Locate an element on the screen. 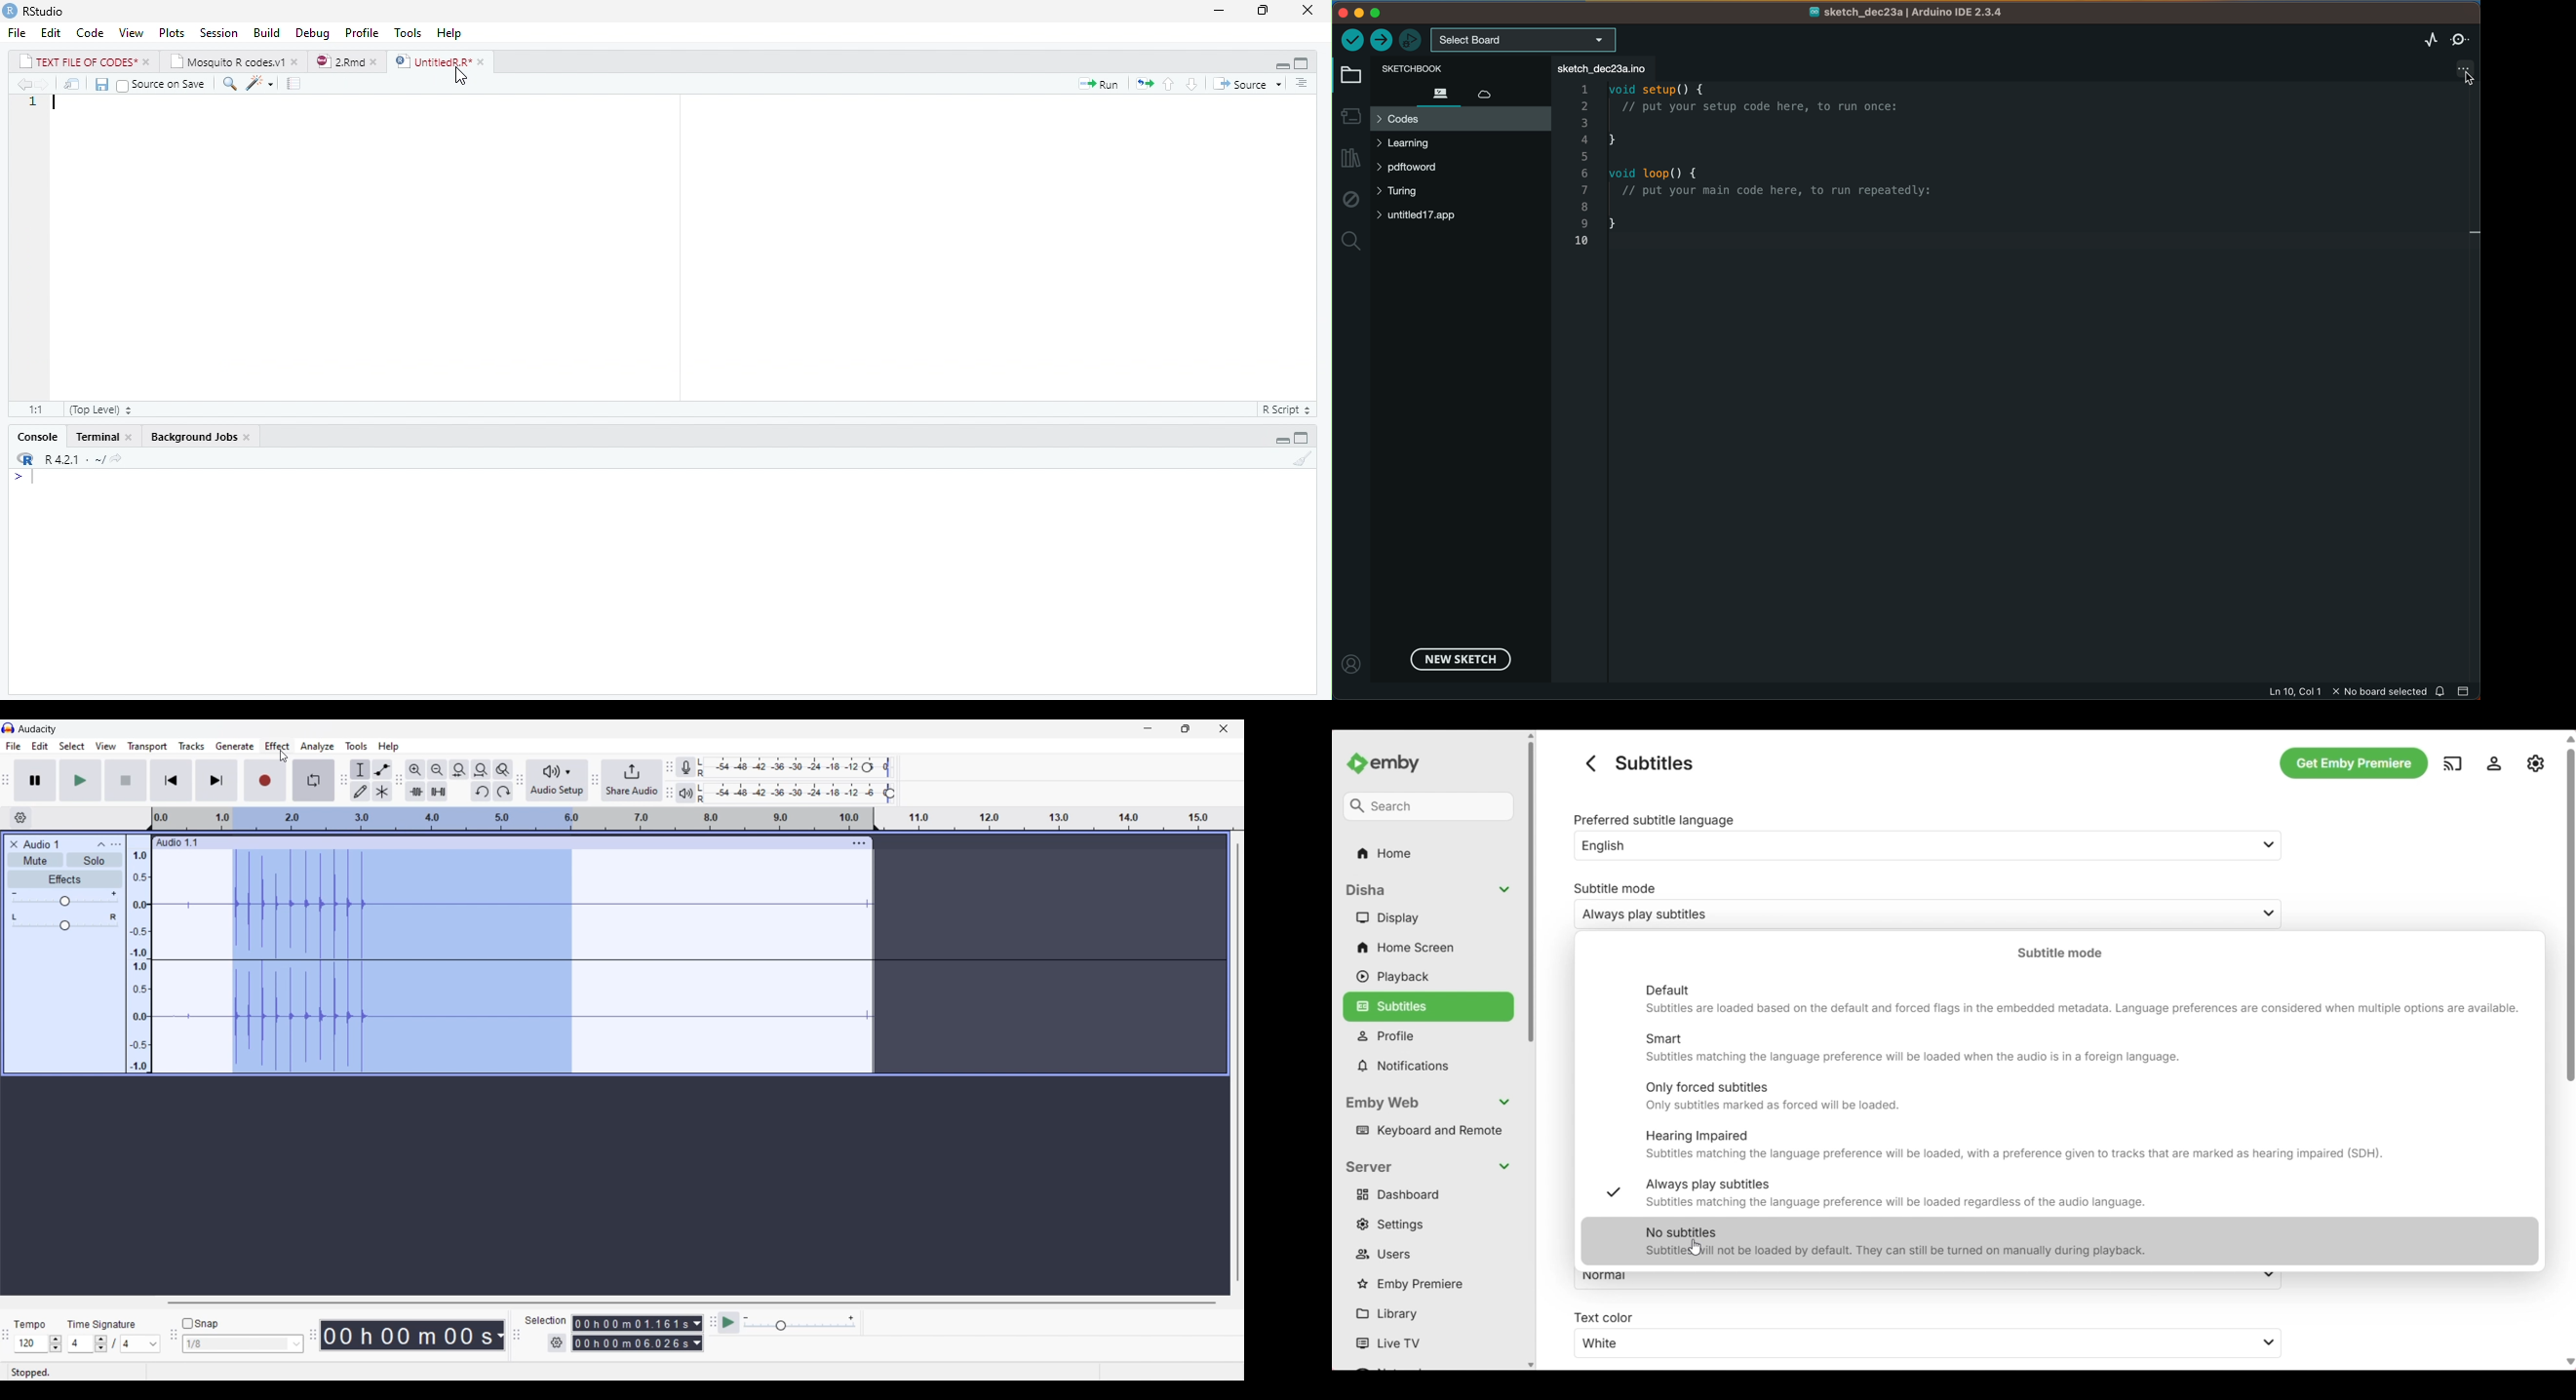 The height and width of the screenshot is (1400, 2576). R Script is located at coordinates (1284, 410).